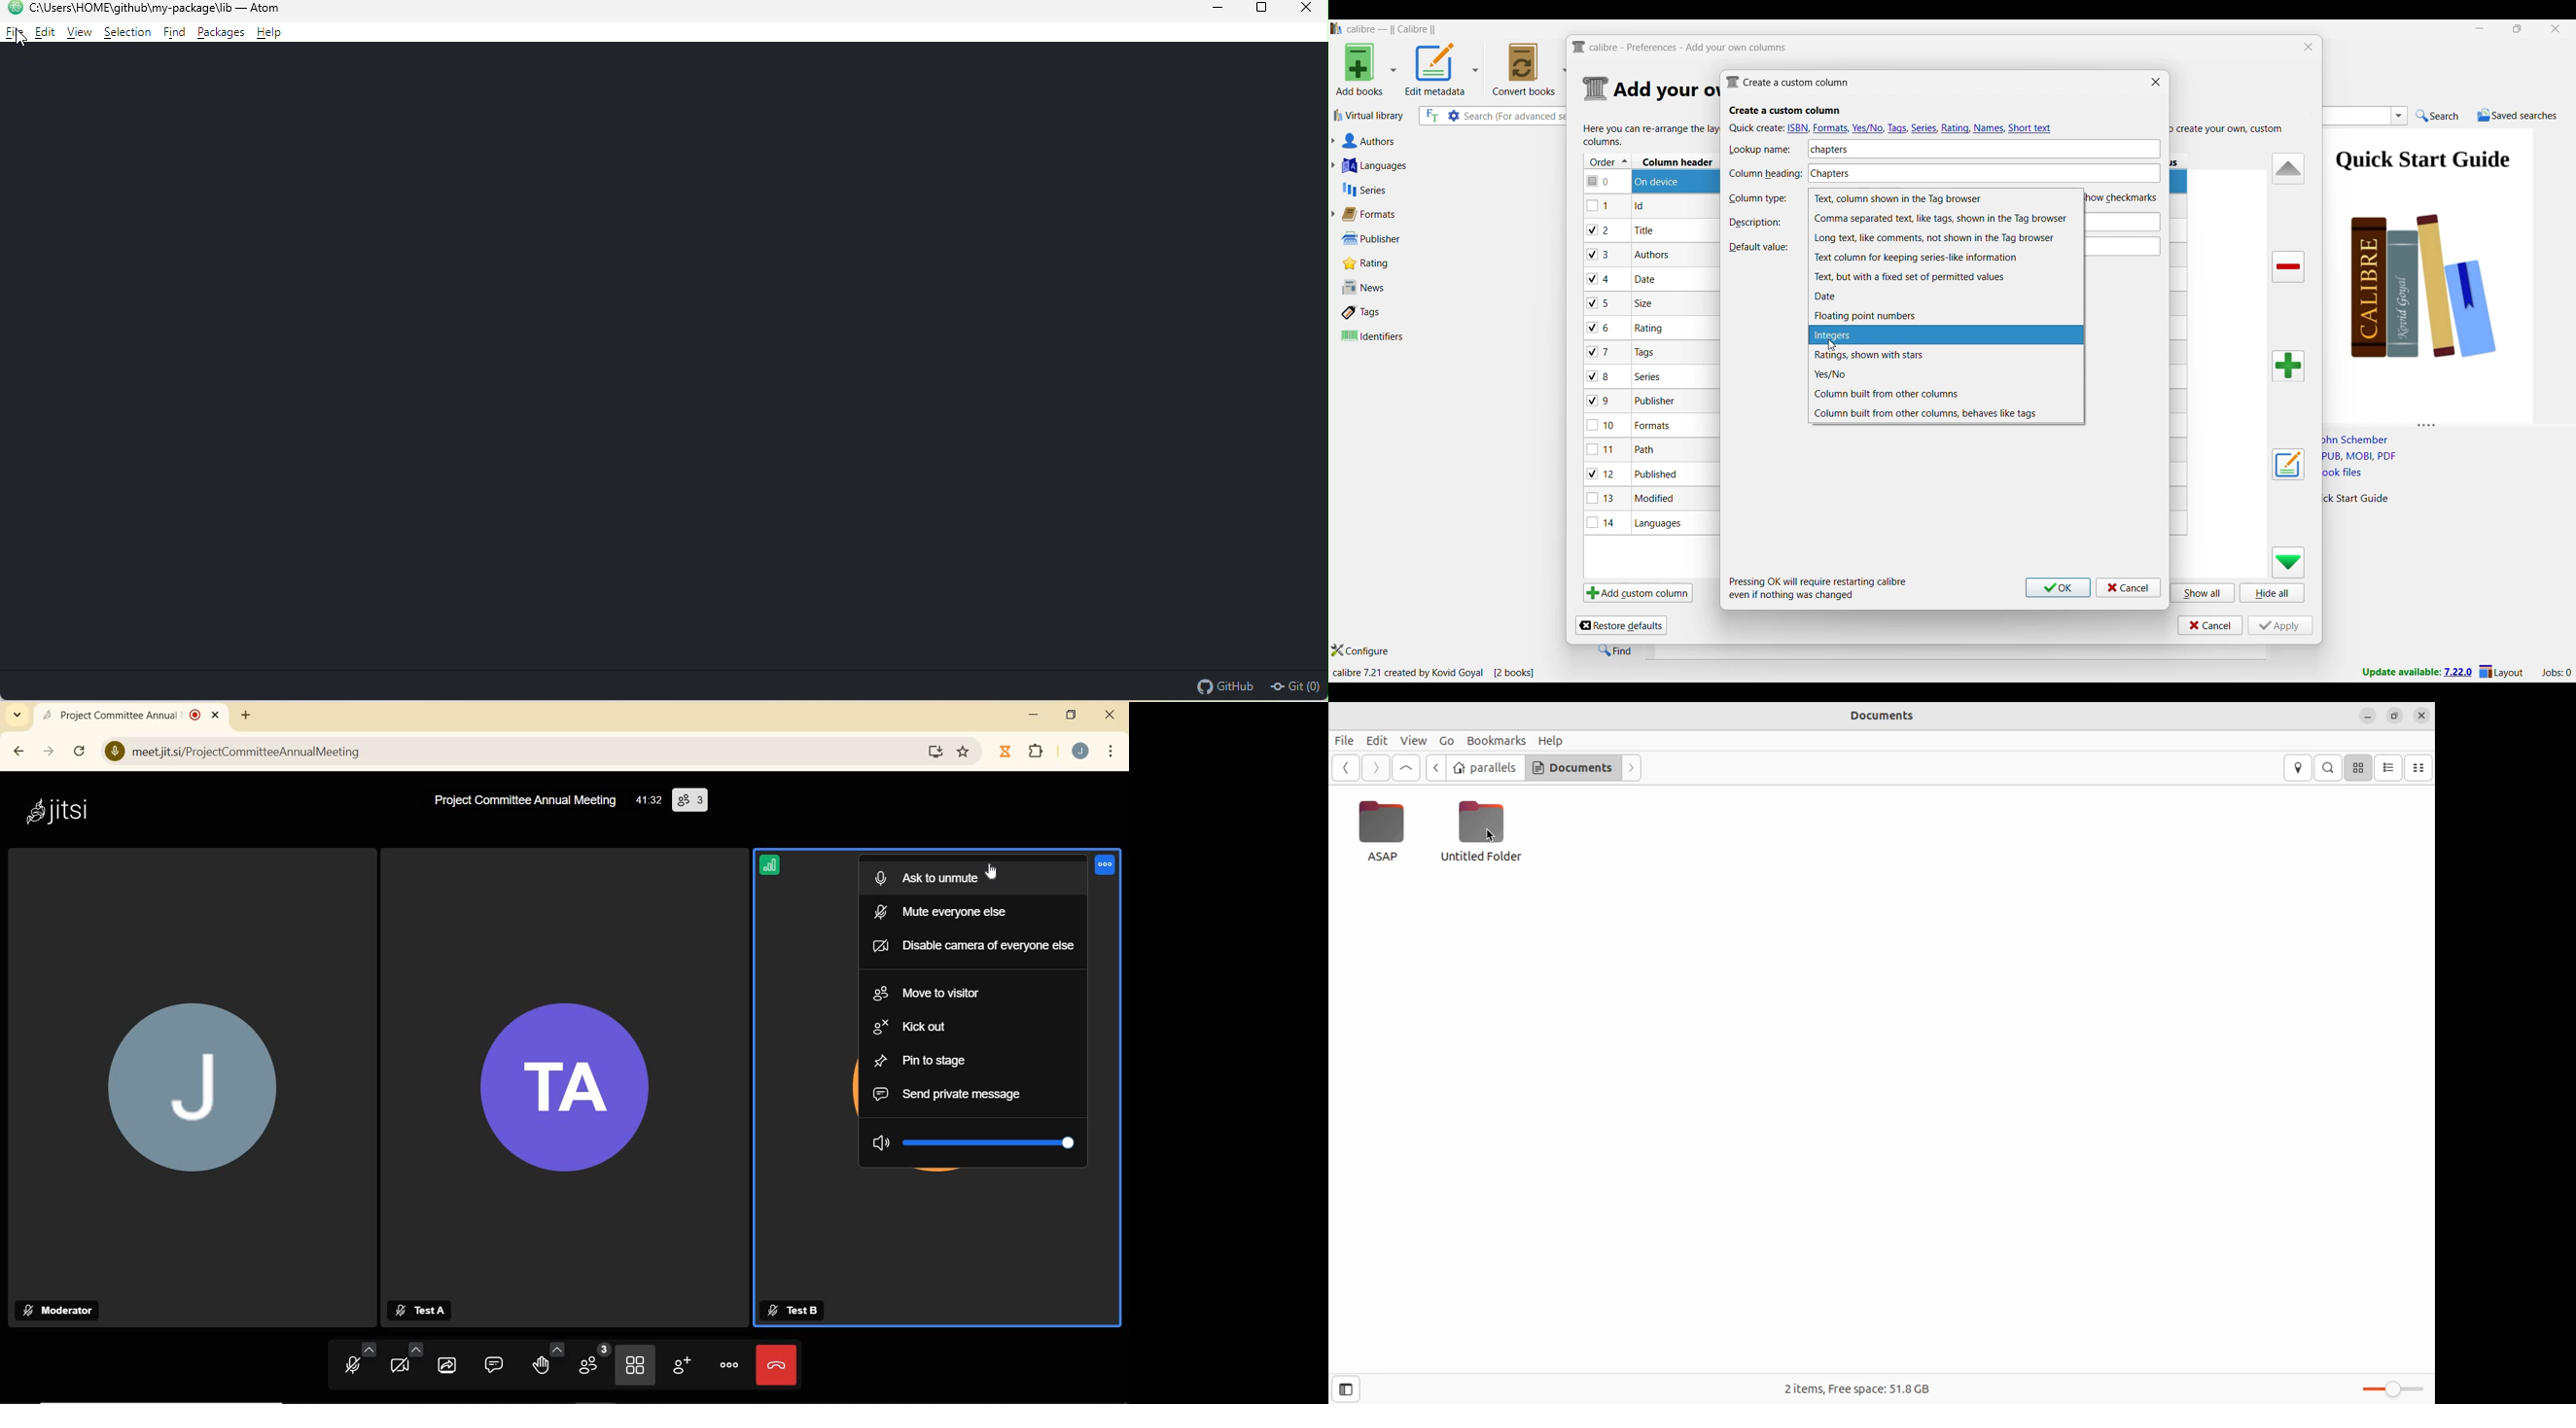  Describe the element at coordinates (1819, 588) in the screenshot. I see `Description of steps following saving inputs made` at that location.